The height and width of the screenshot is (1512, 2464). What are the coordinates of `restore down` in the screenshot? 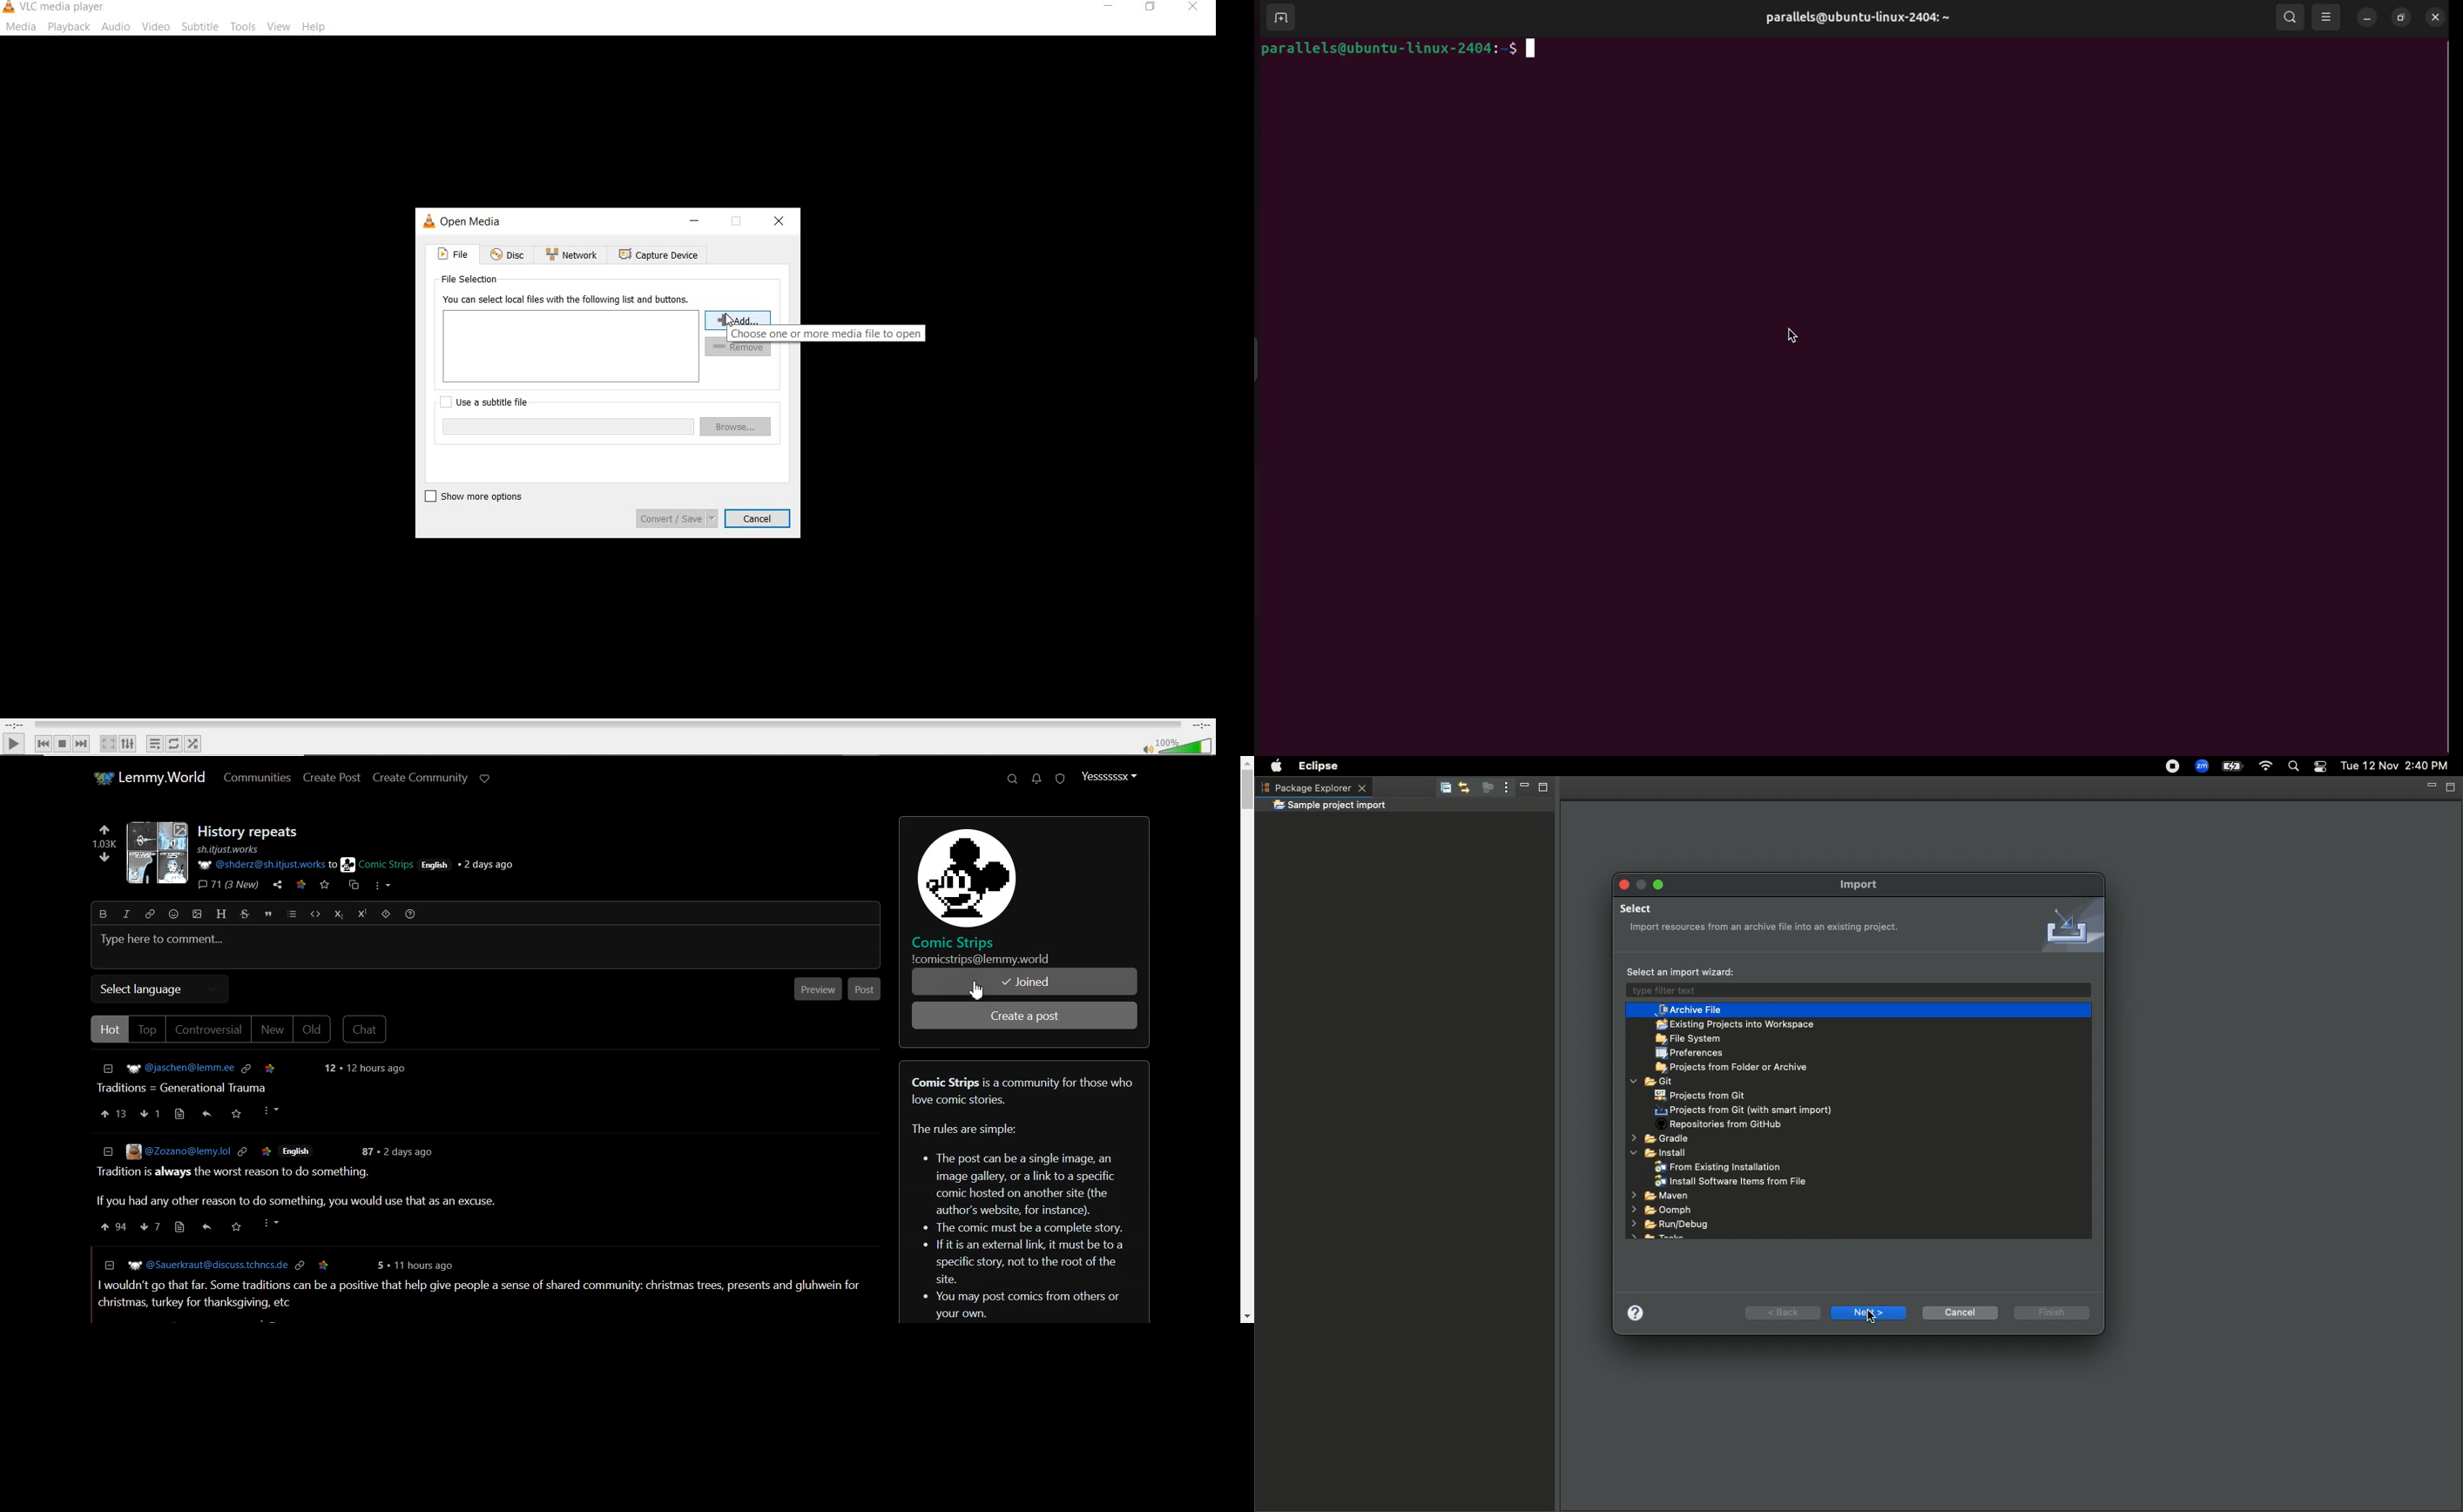 It's located at (736, 223).